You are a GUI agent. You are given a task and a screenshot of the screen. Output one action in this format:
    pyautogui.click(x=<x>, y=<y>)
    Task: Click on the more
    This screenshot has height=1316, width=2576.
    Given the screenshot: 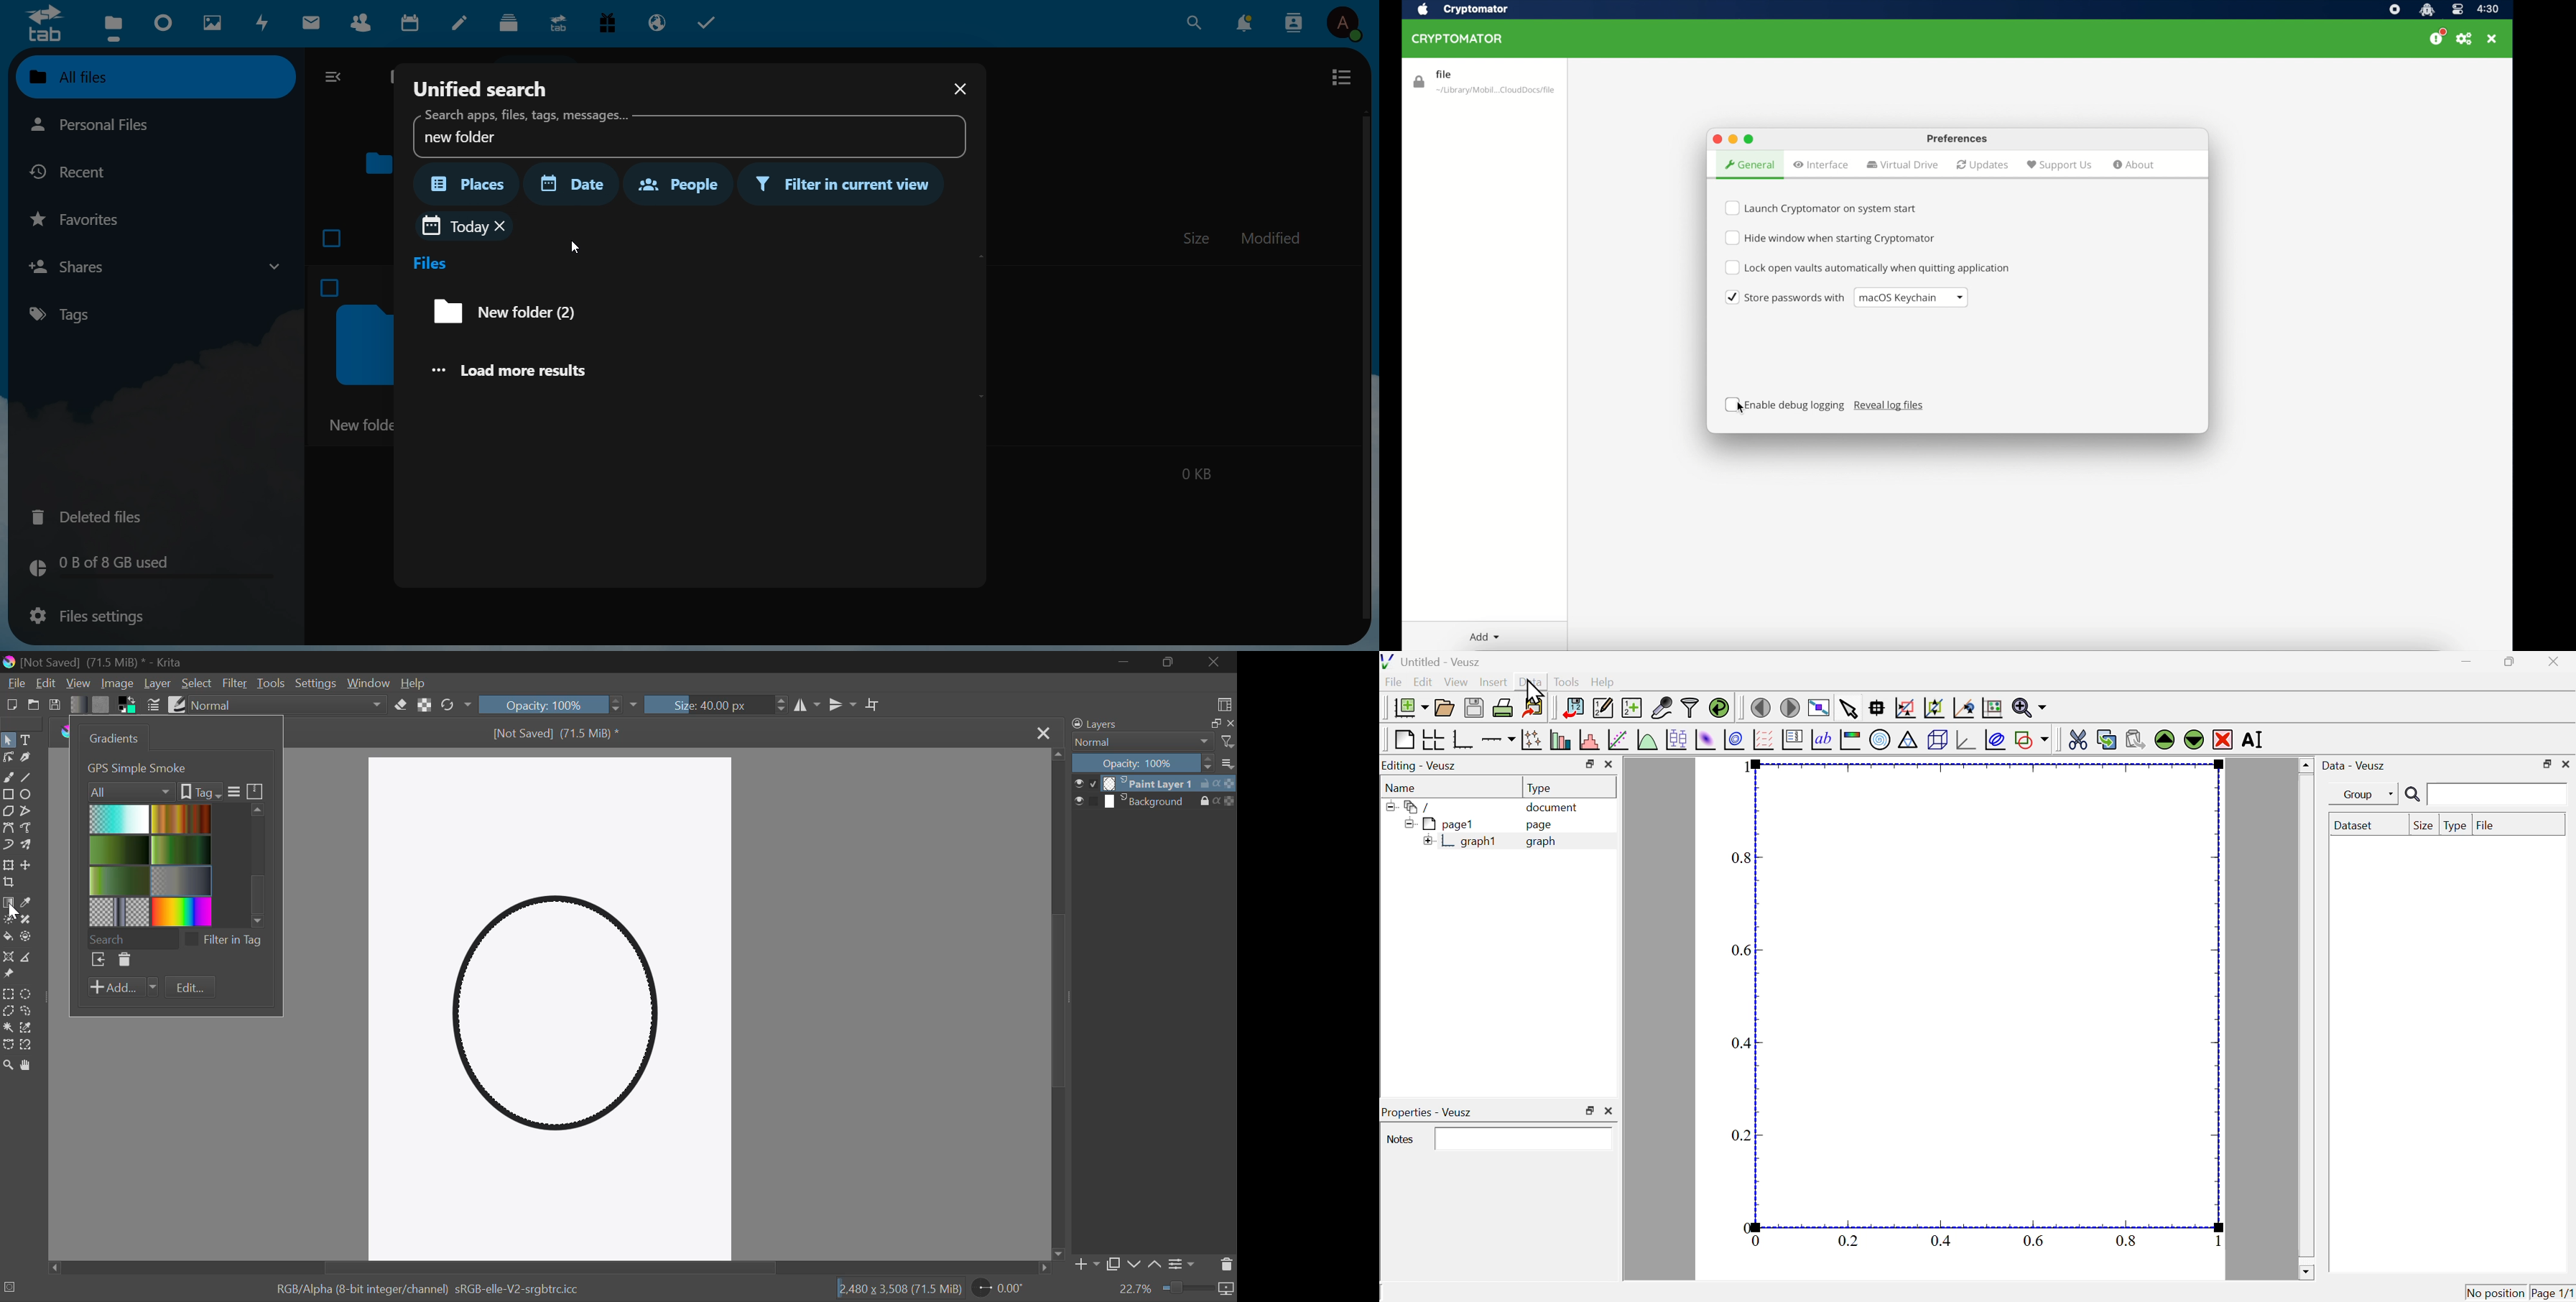 What is the action you would take?
    pyautogui.click(x=1228, y=764)
    